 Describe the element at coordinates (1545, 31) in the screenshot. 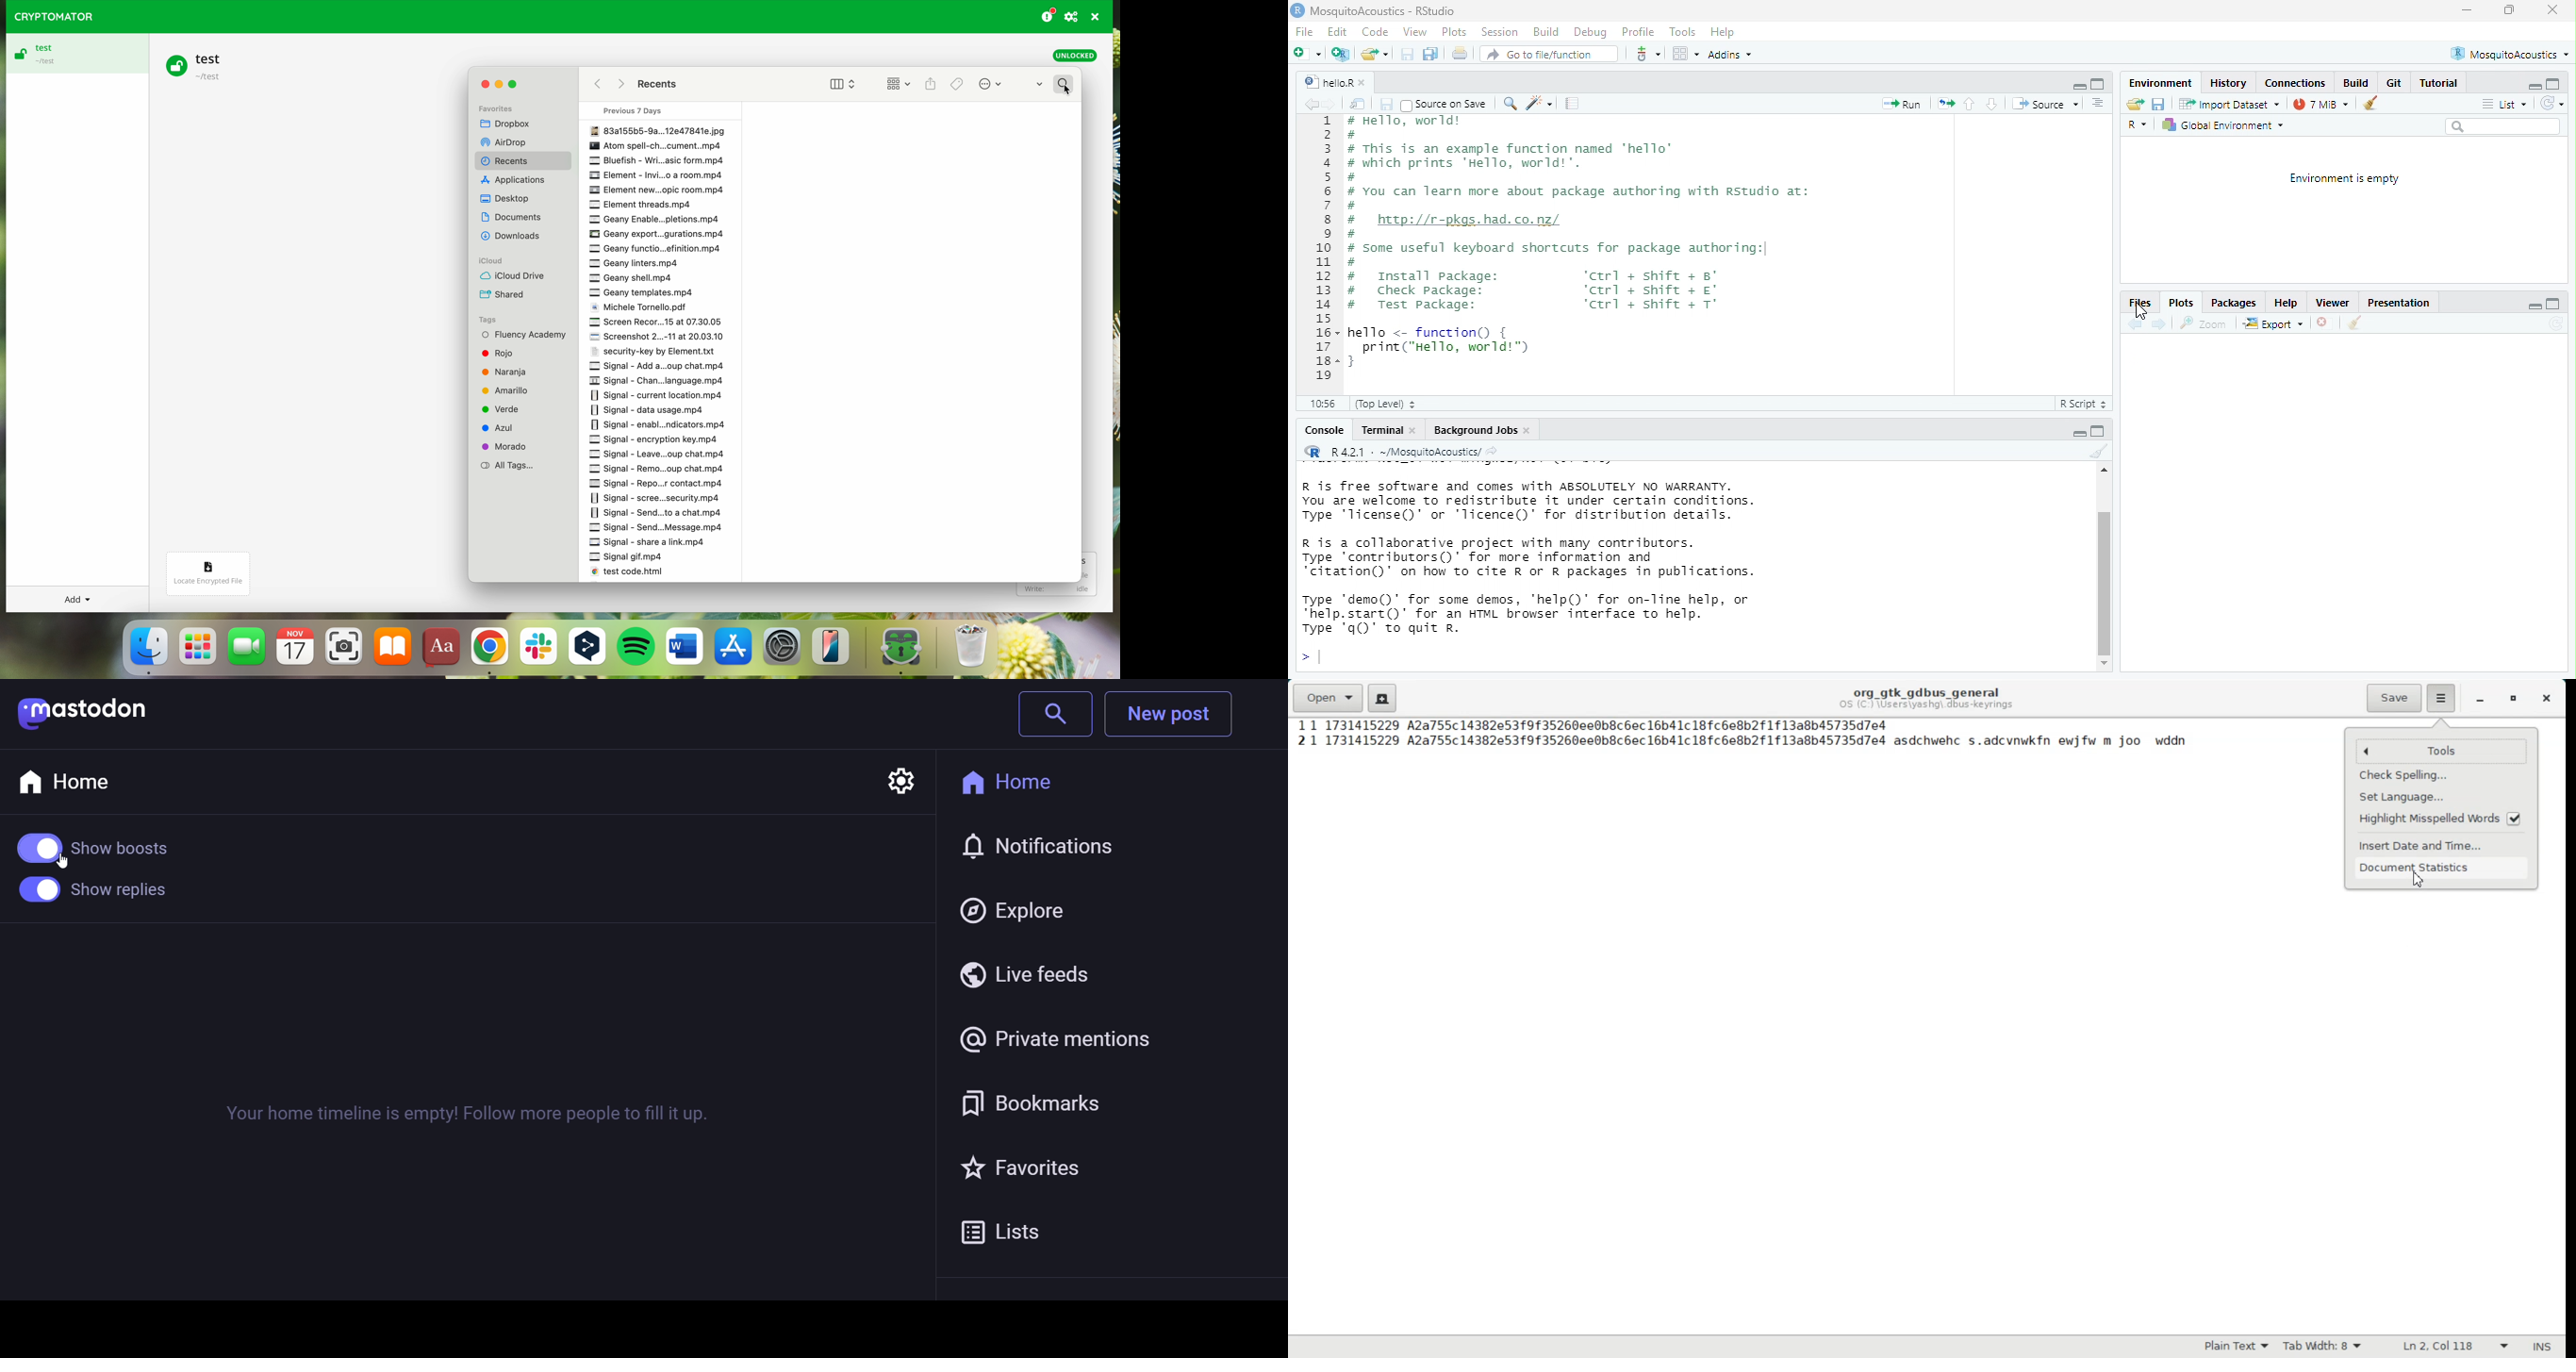

I see `Build` at that location.